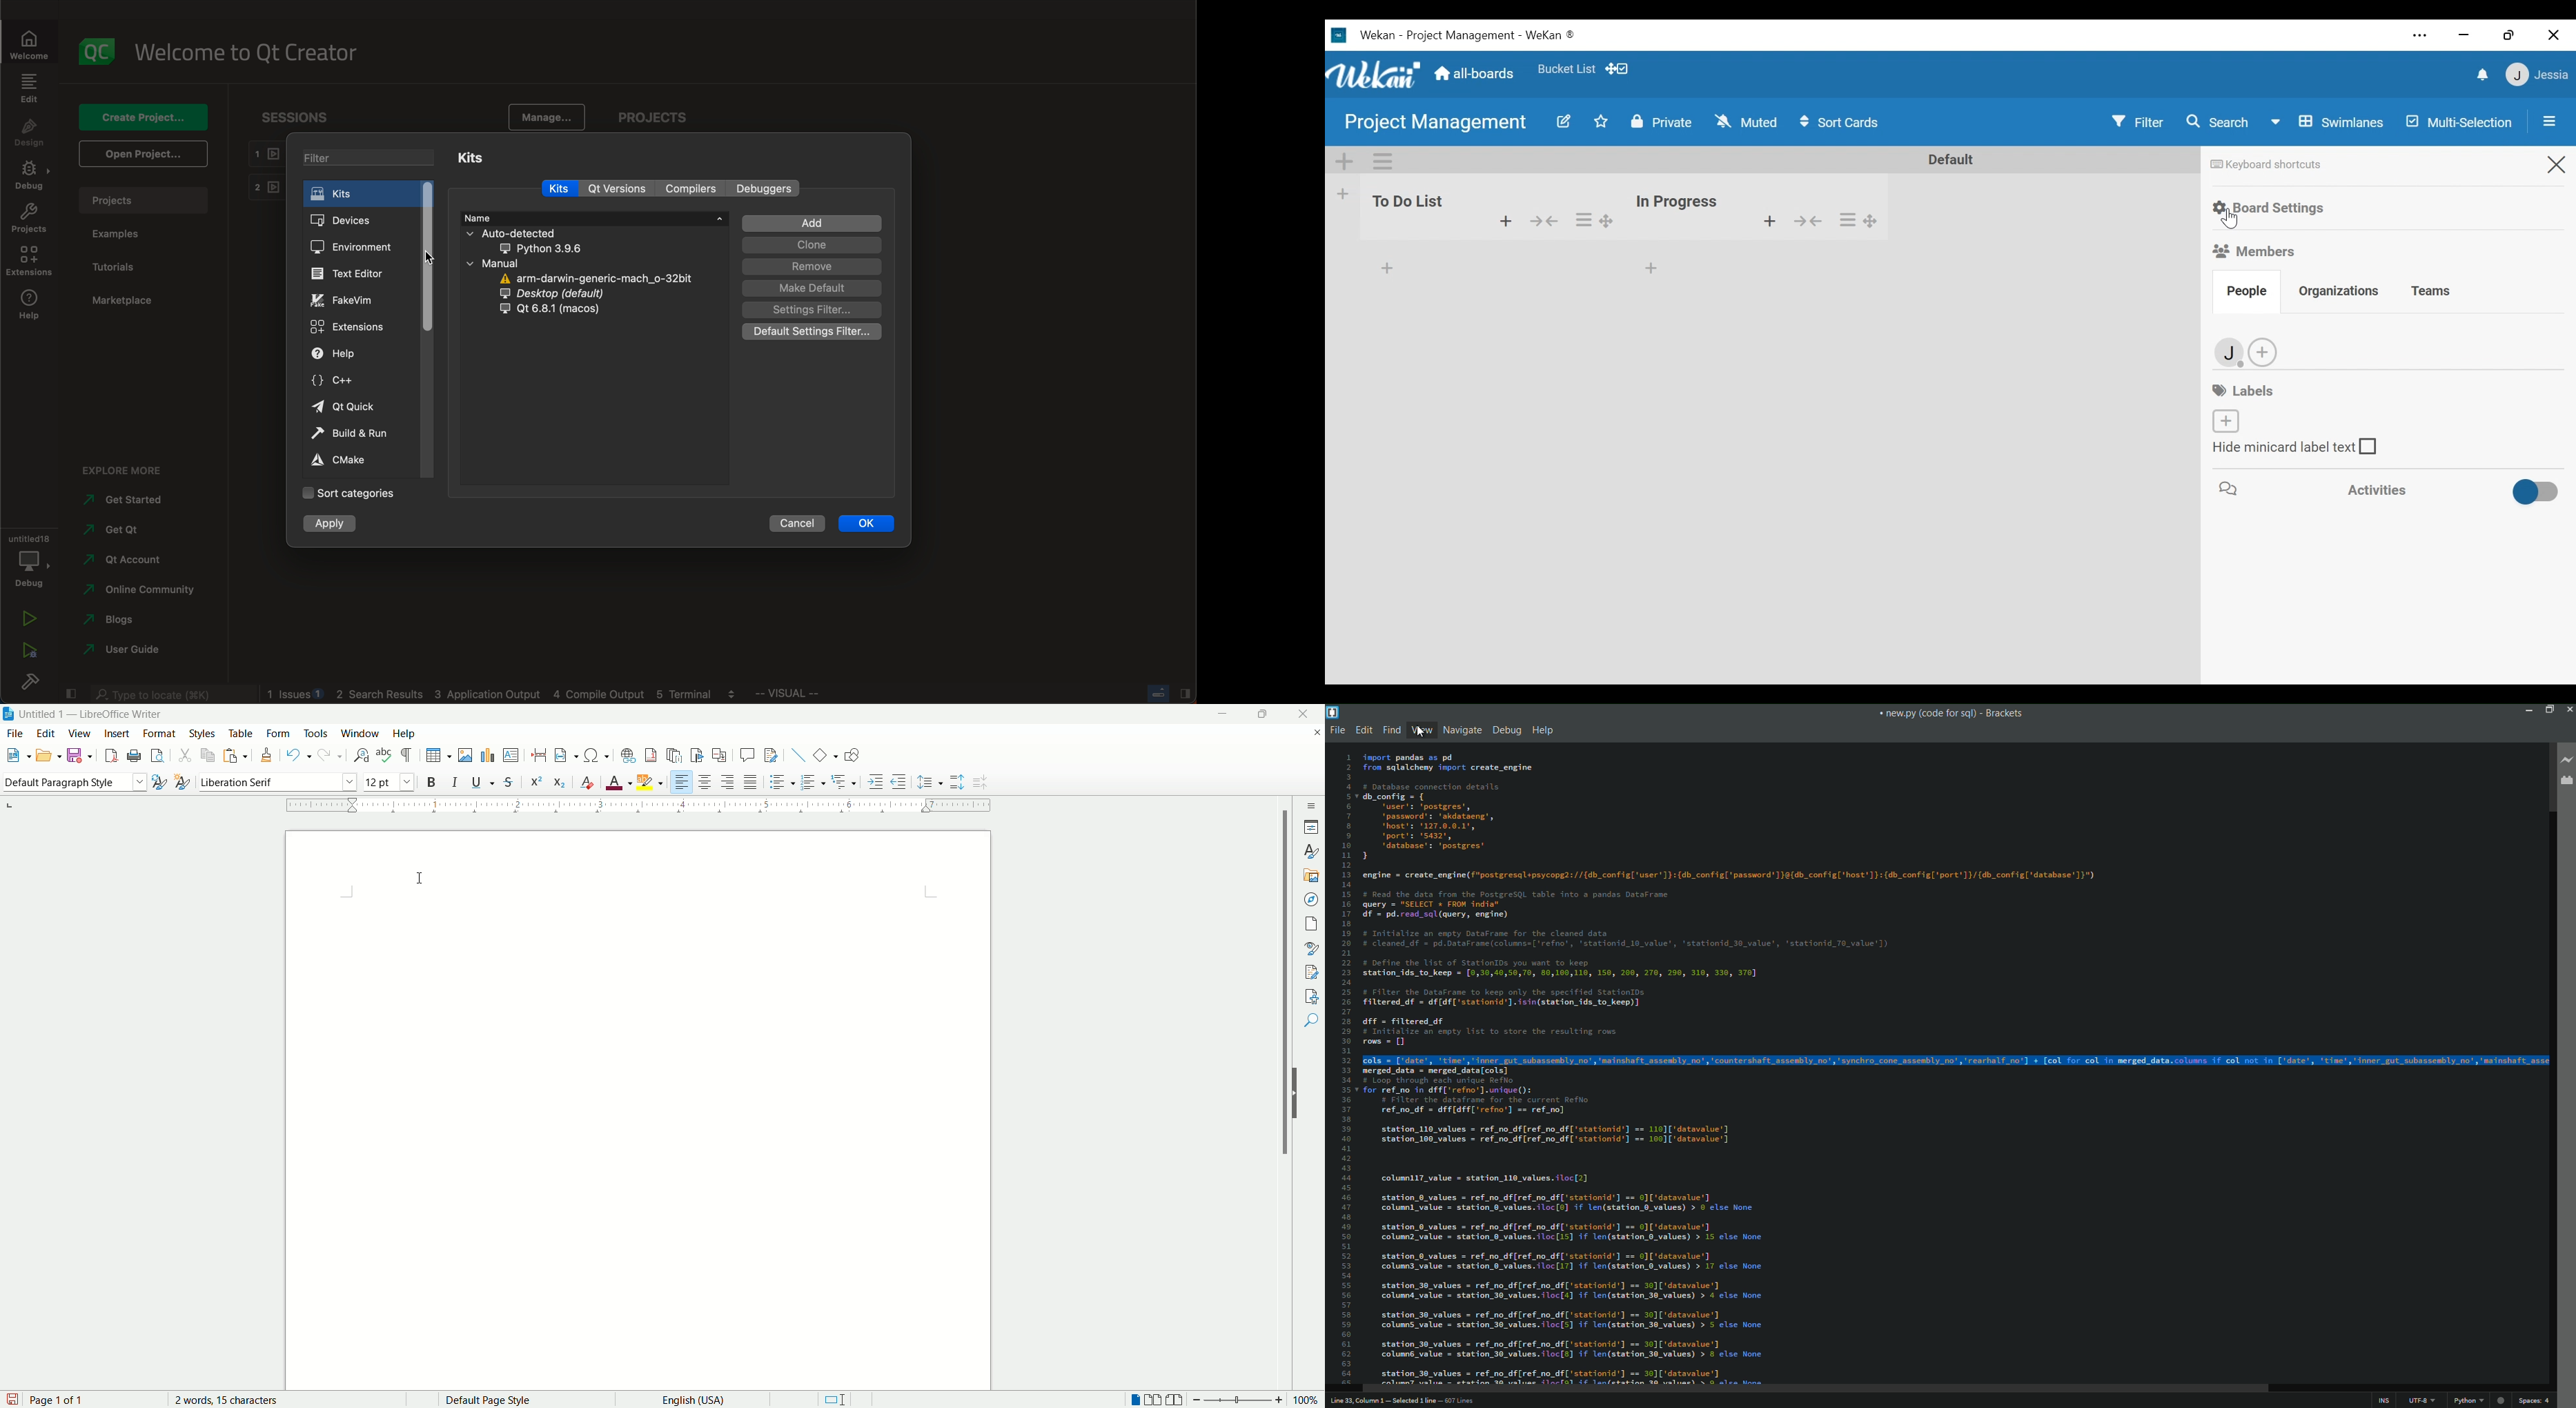  I want to click on close document, so click(1317, 734).